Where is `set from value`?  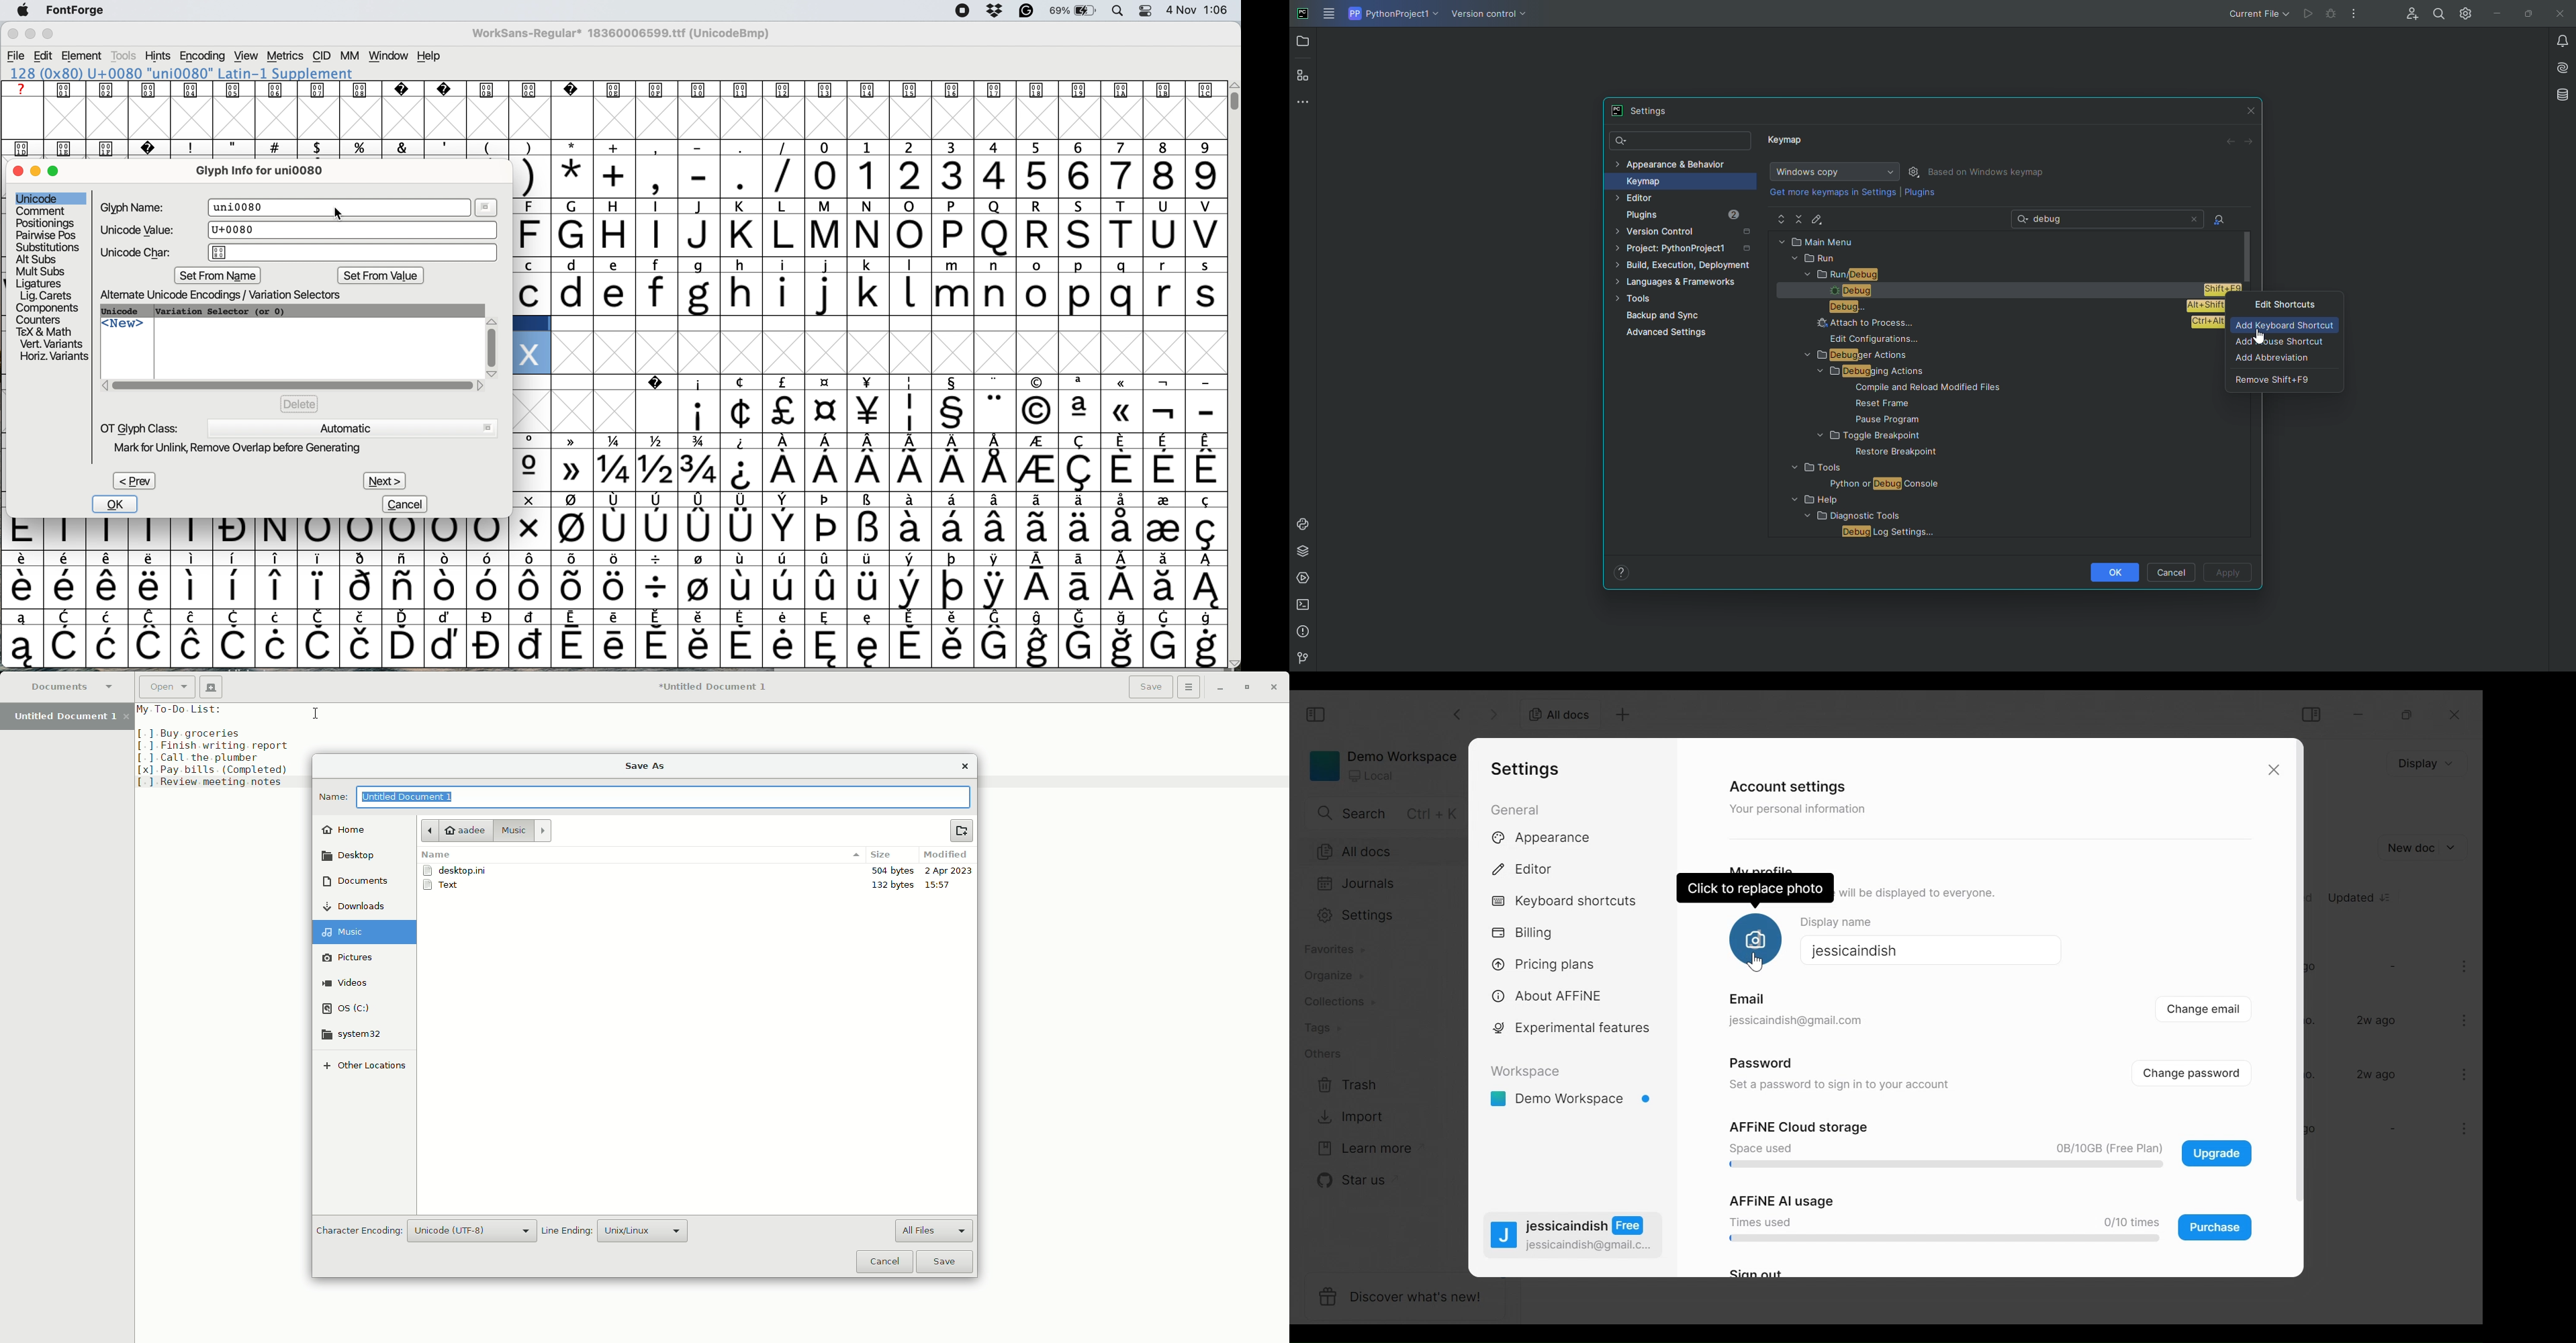 set from value is located at coordinates (380, 277).